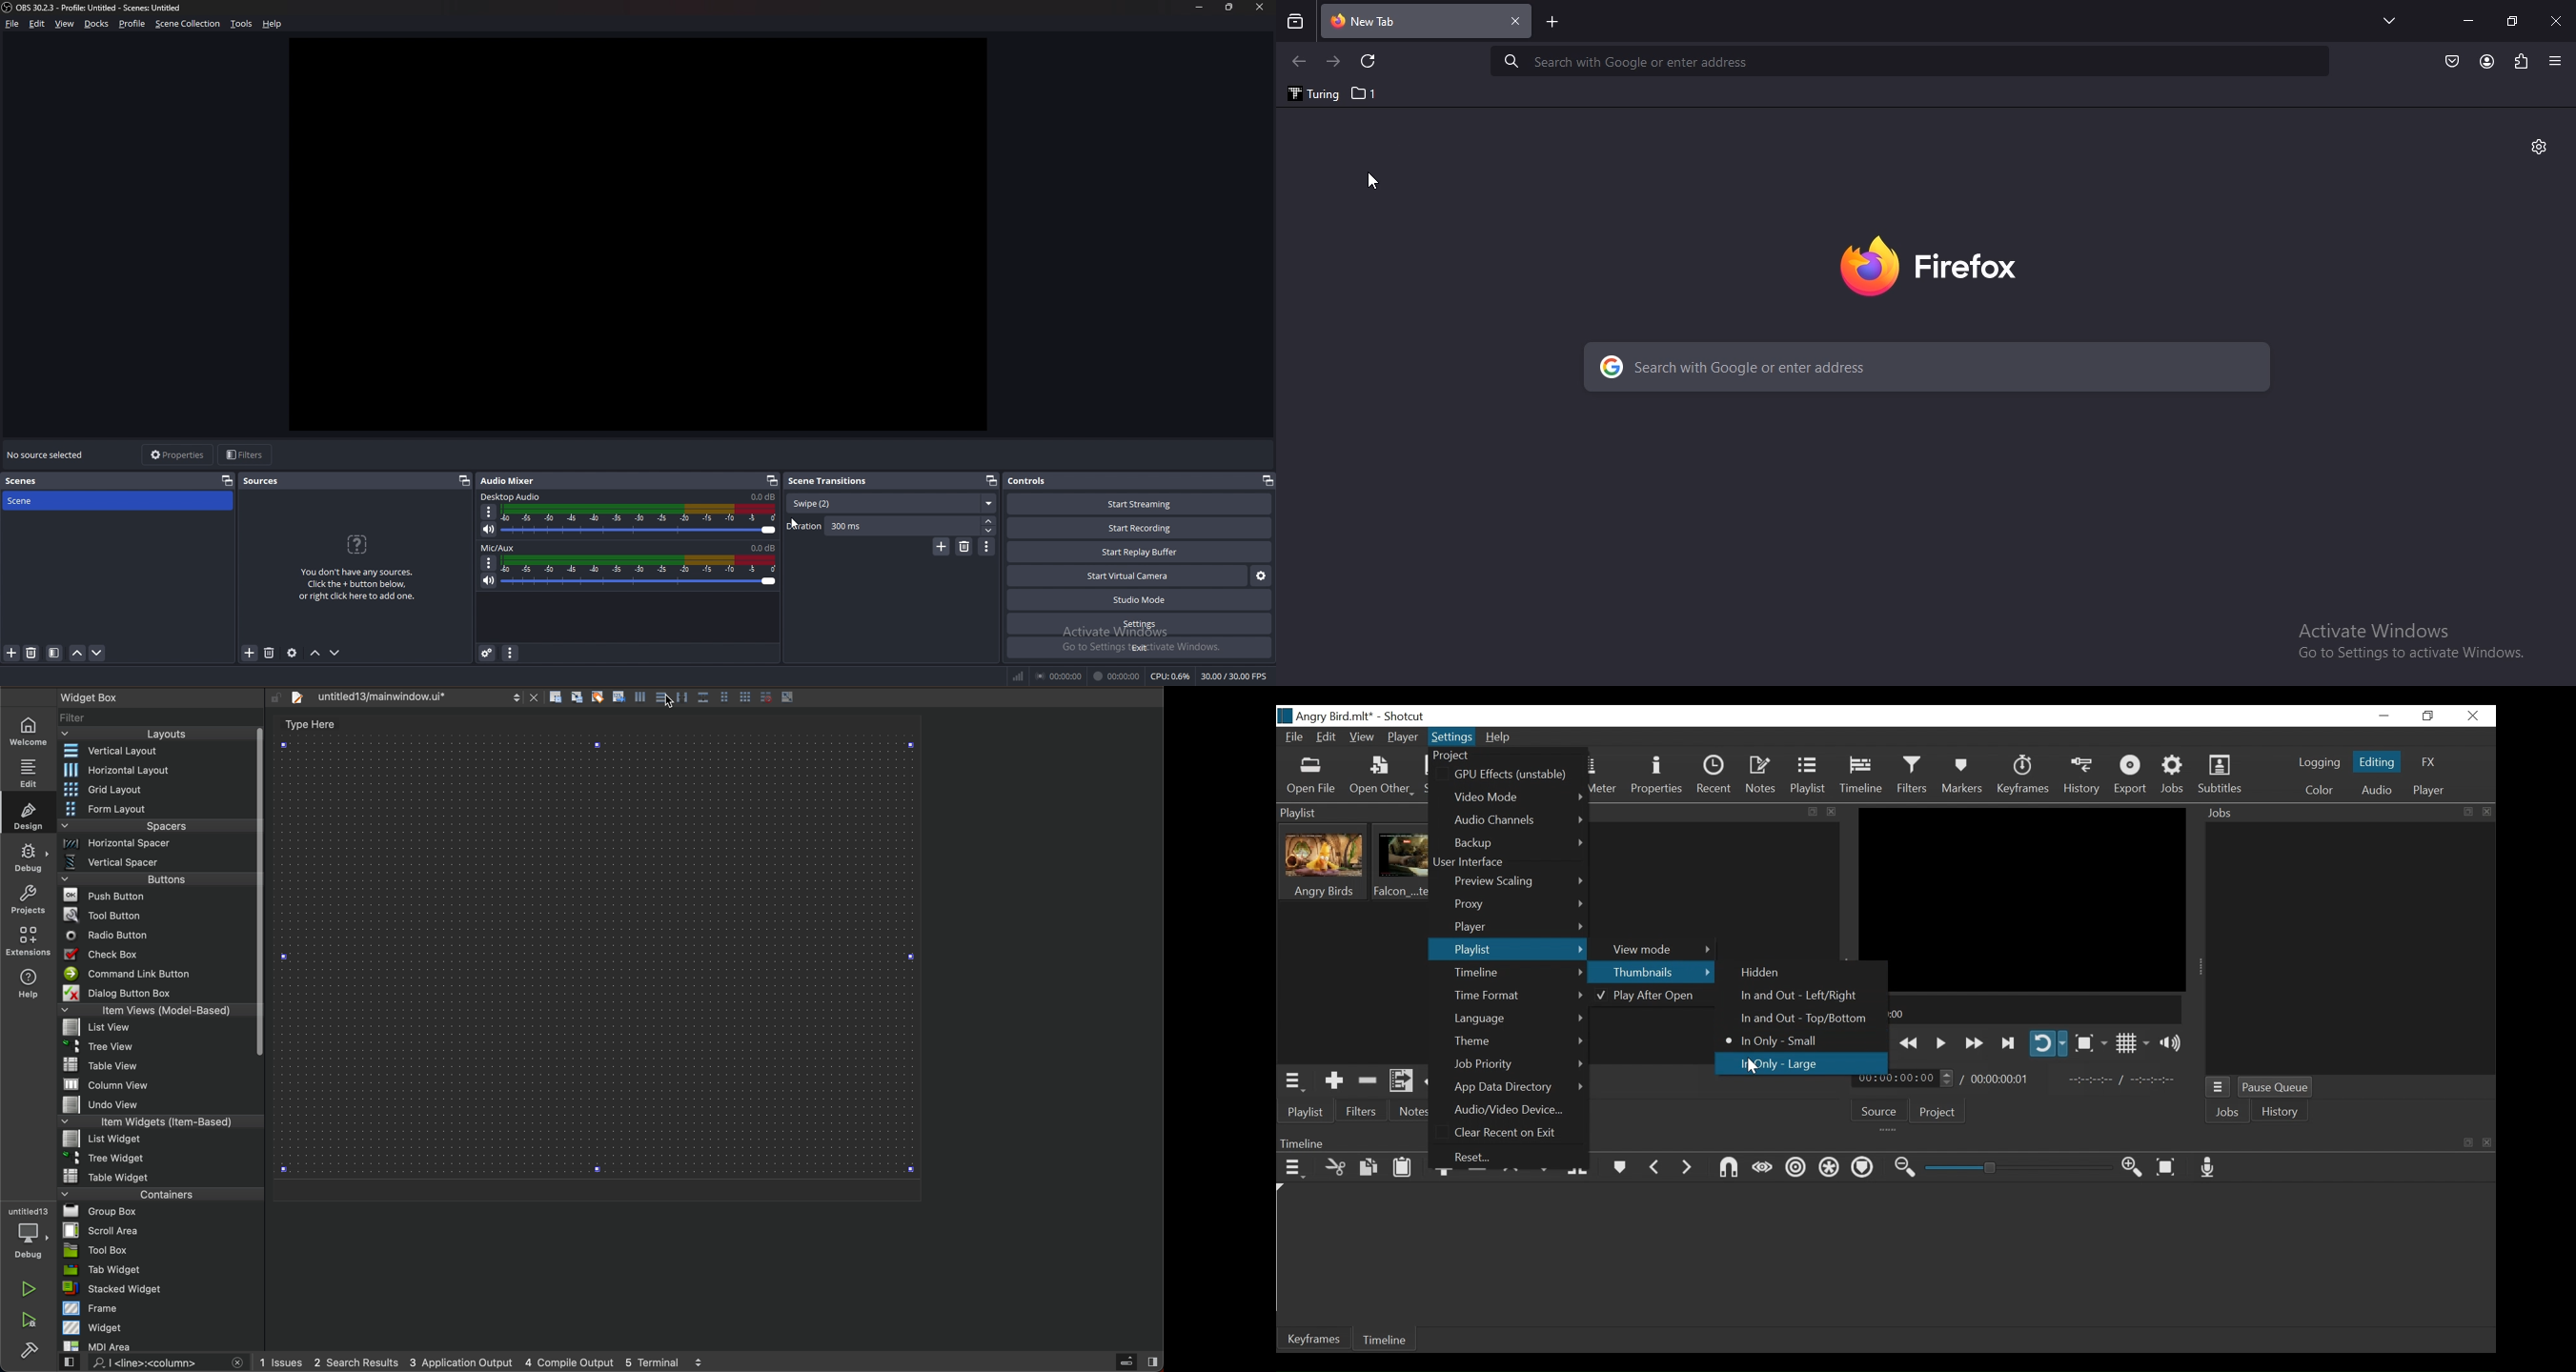  What do you see at coordinates (989, 521) in the screenshot?
I see `increase duration` at bounding box center [989, 521].